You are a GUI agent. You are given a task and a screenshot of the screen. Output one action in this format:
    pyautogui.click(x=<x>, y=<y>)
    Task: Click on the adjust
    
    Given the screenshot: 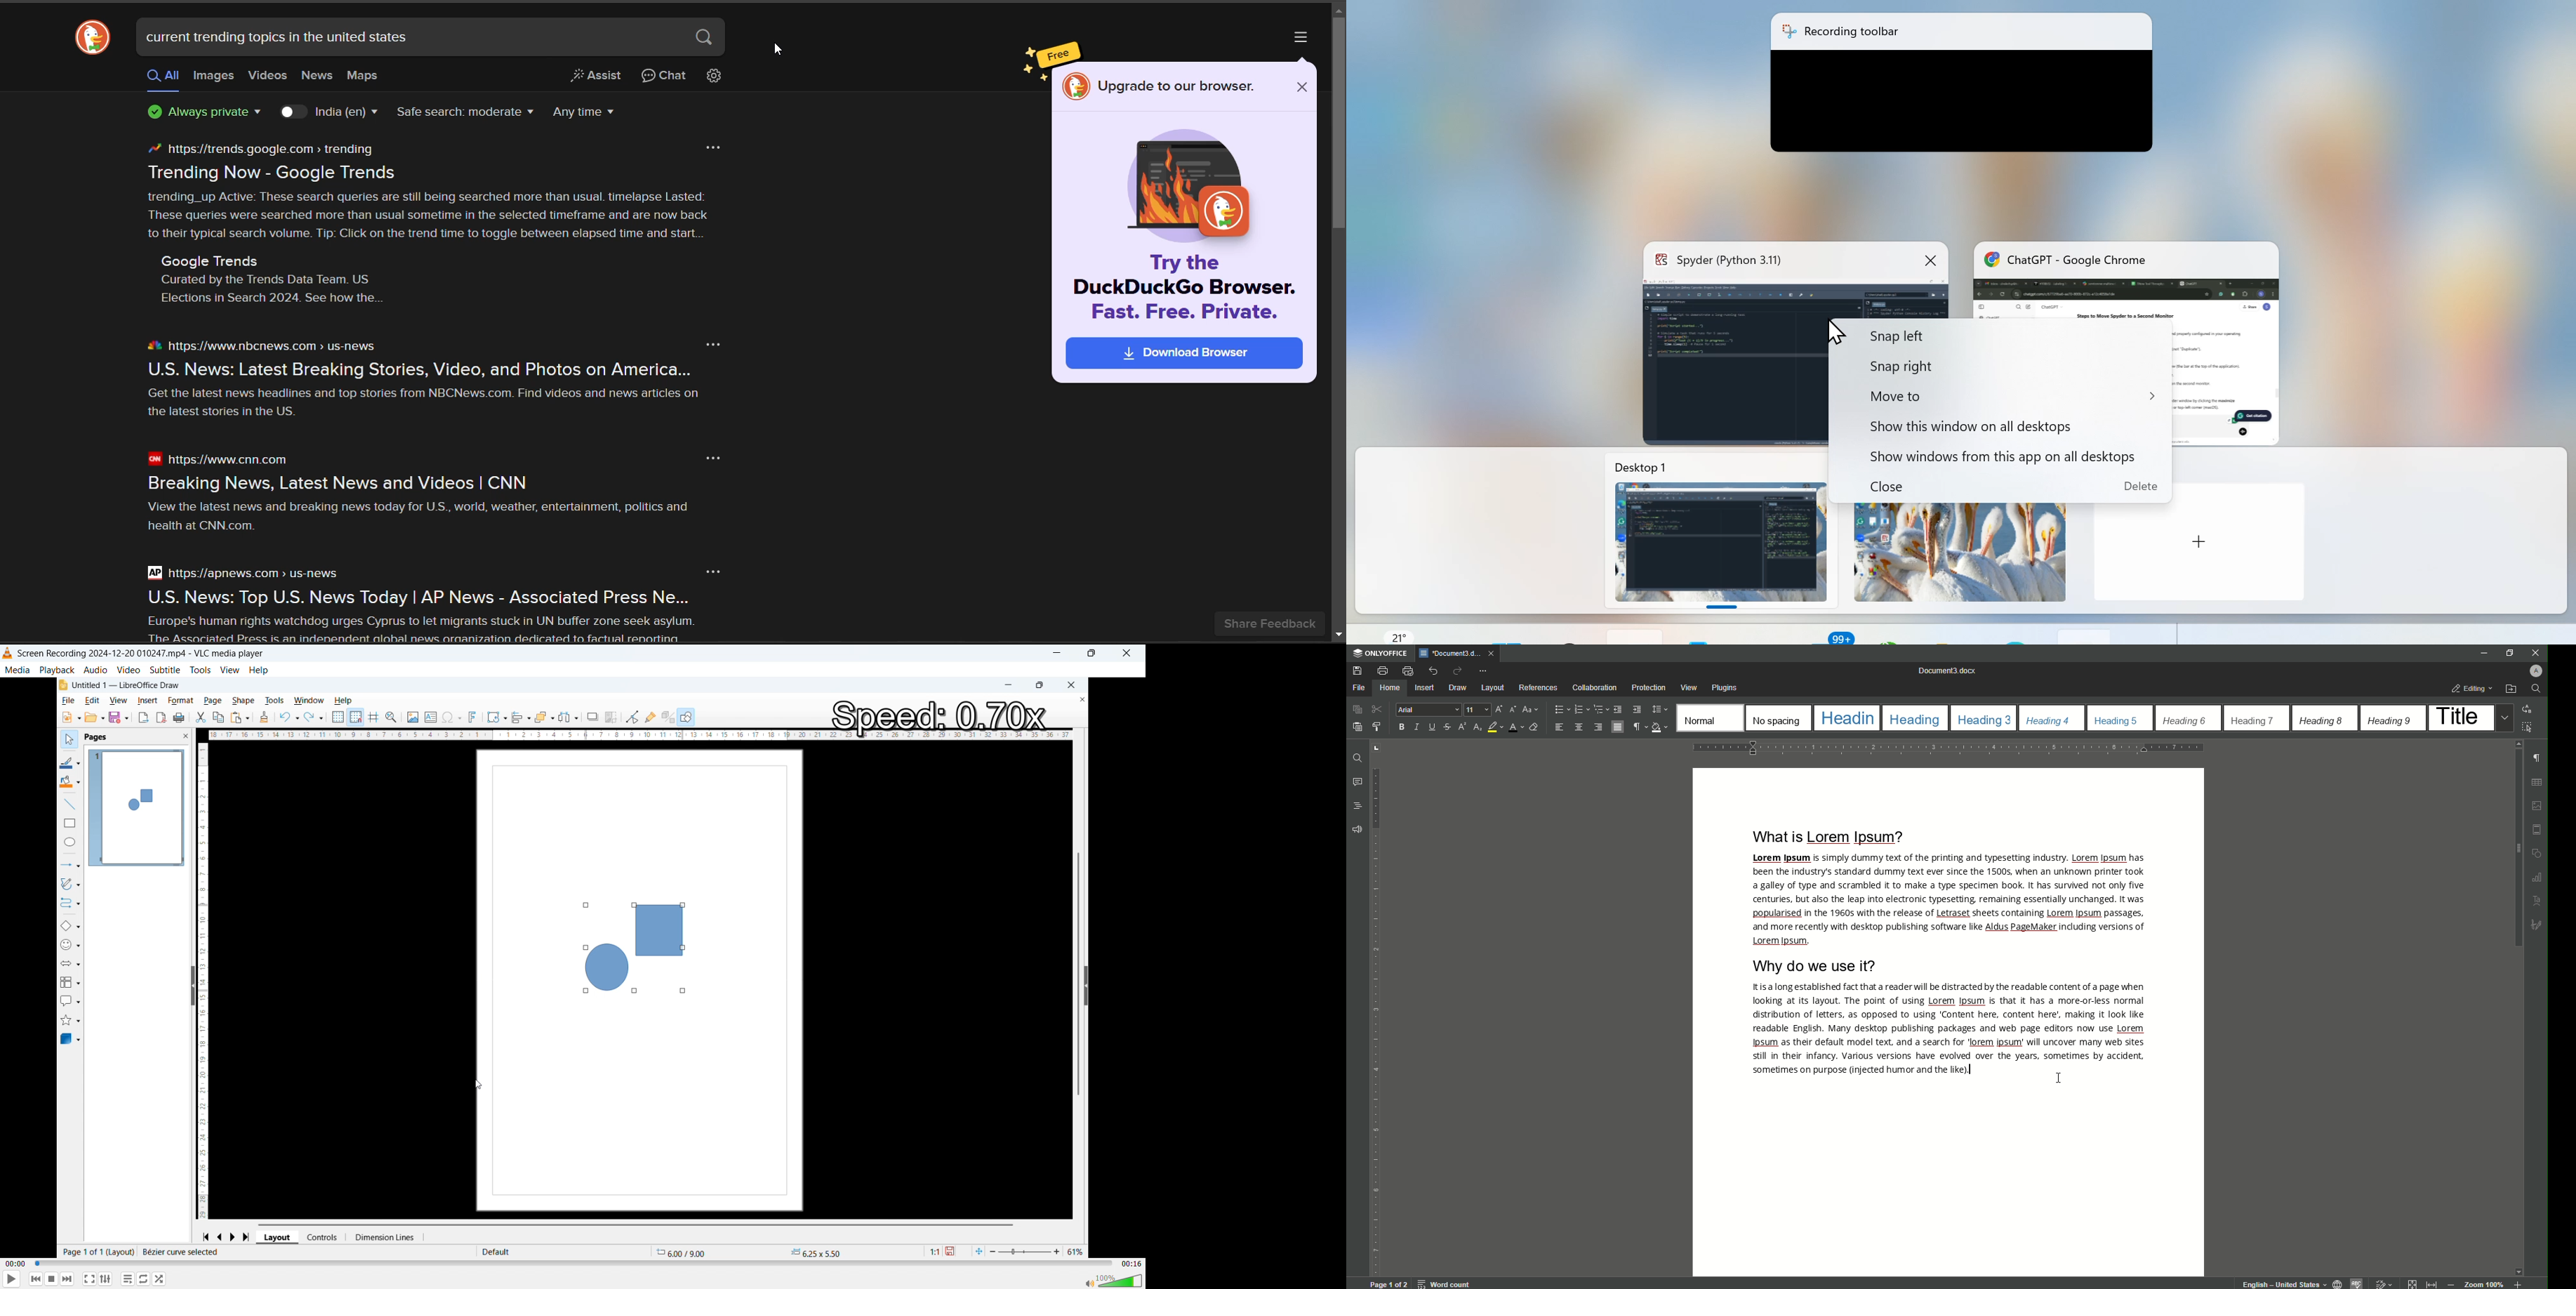 What is the action you would take?
    pyautogui.click(x=1380, y=746)
    